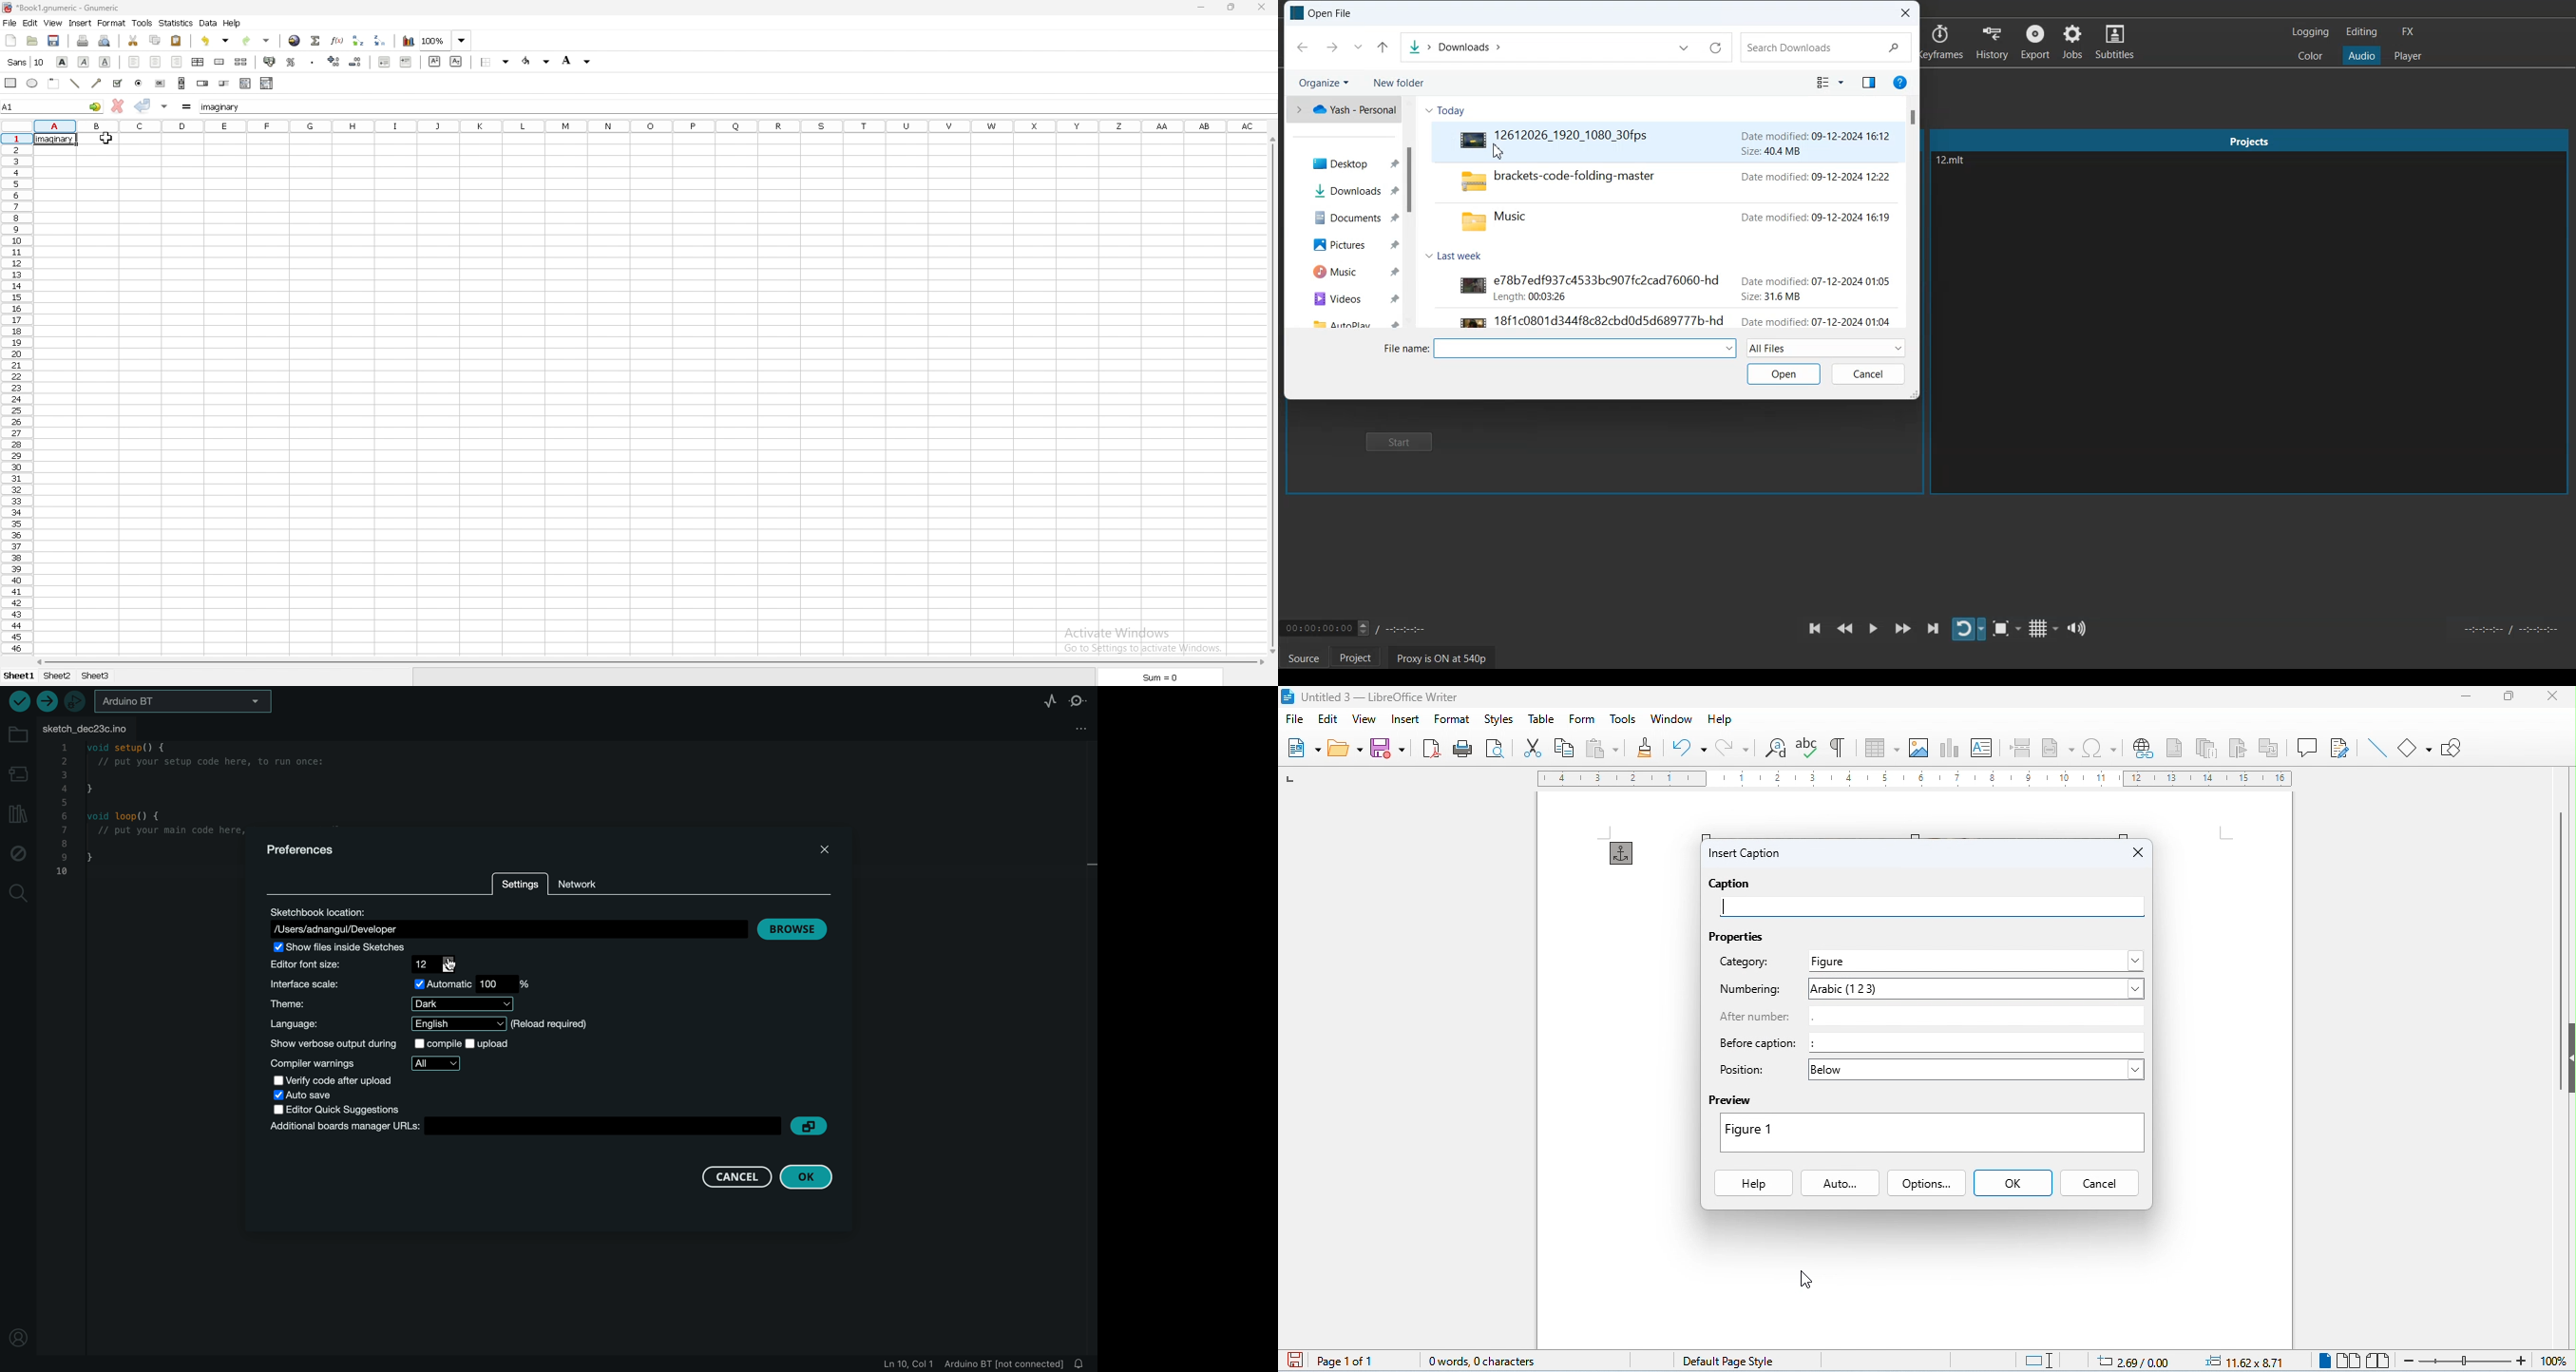 The height and width of the screenshot is (1372, 2576). What do you see at coordinates (1903, 628) in the screenshot?
I see `Play quickly forwards` at bounding box center [1903, 628].